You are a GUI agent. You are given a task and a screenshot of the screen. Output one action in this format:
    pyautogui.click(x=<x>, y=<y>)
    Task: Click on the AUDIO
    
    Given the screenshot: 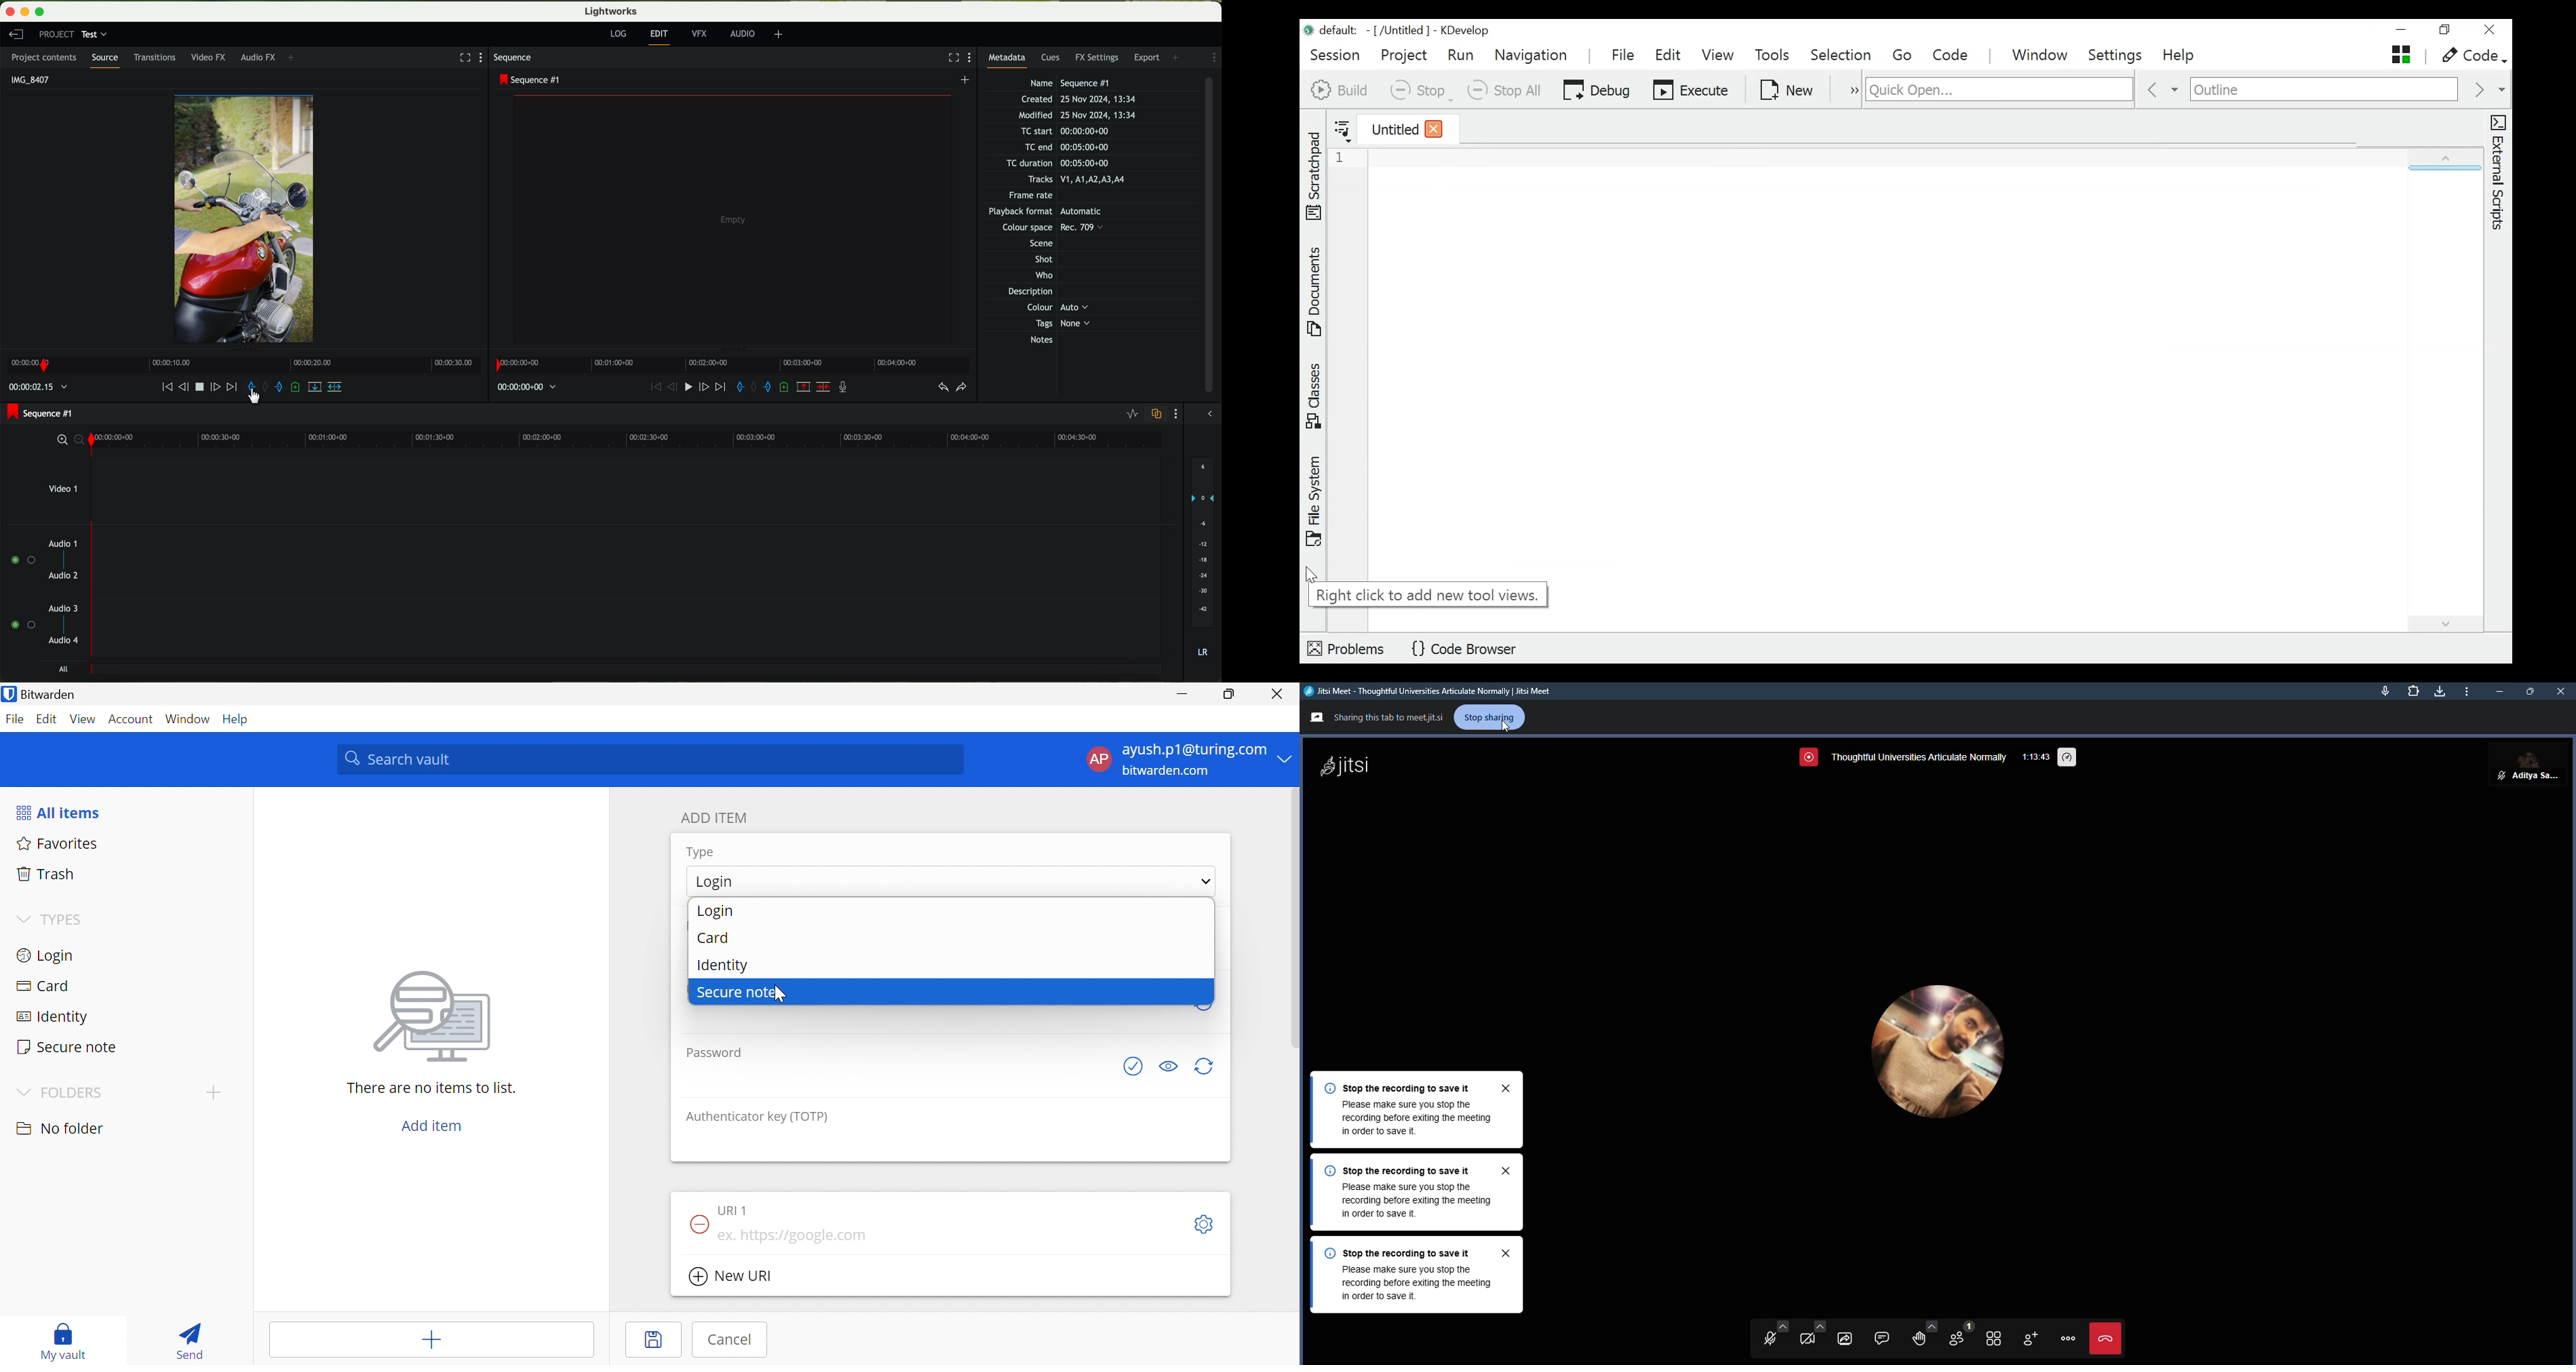 What is the action you would take?
    pyautogui.click(x=741, y=34)
    